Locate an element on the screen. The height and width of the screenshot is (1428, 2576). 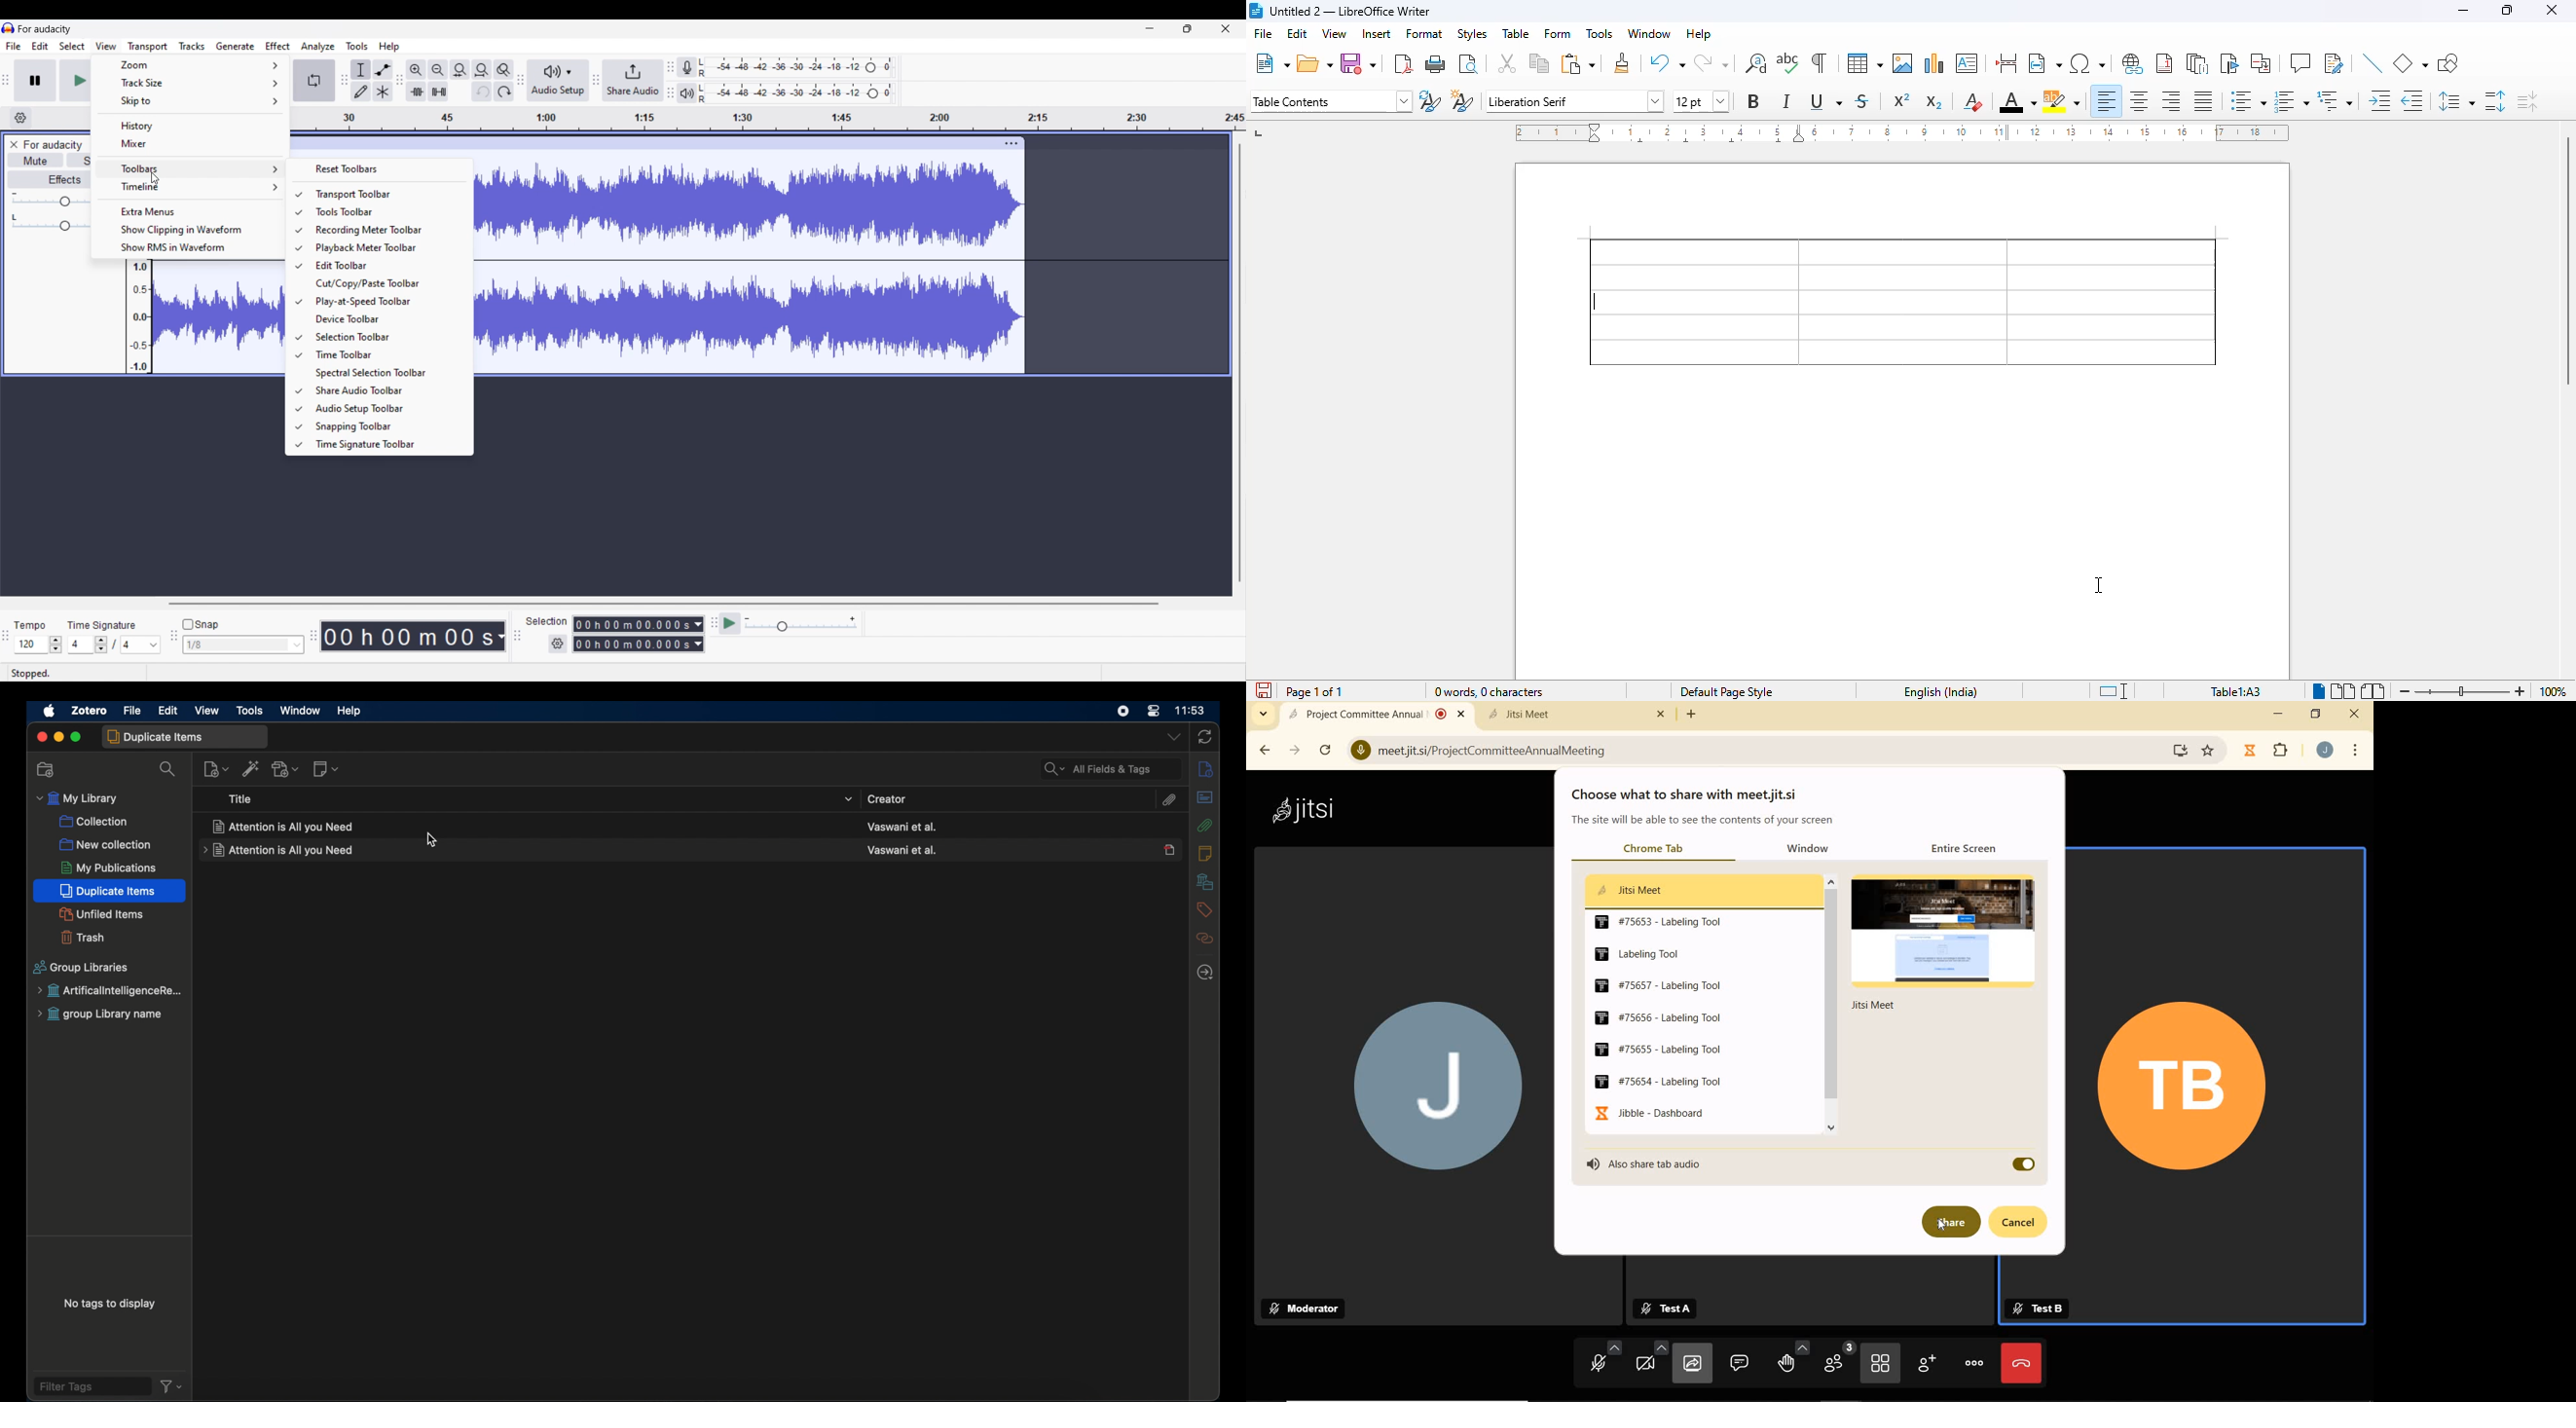
THE SITE WILL BE ABLE TO SEE THE CONTENTS OF YOUR SCREEN is located at coordinates (1704, 822).